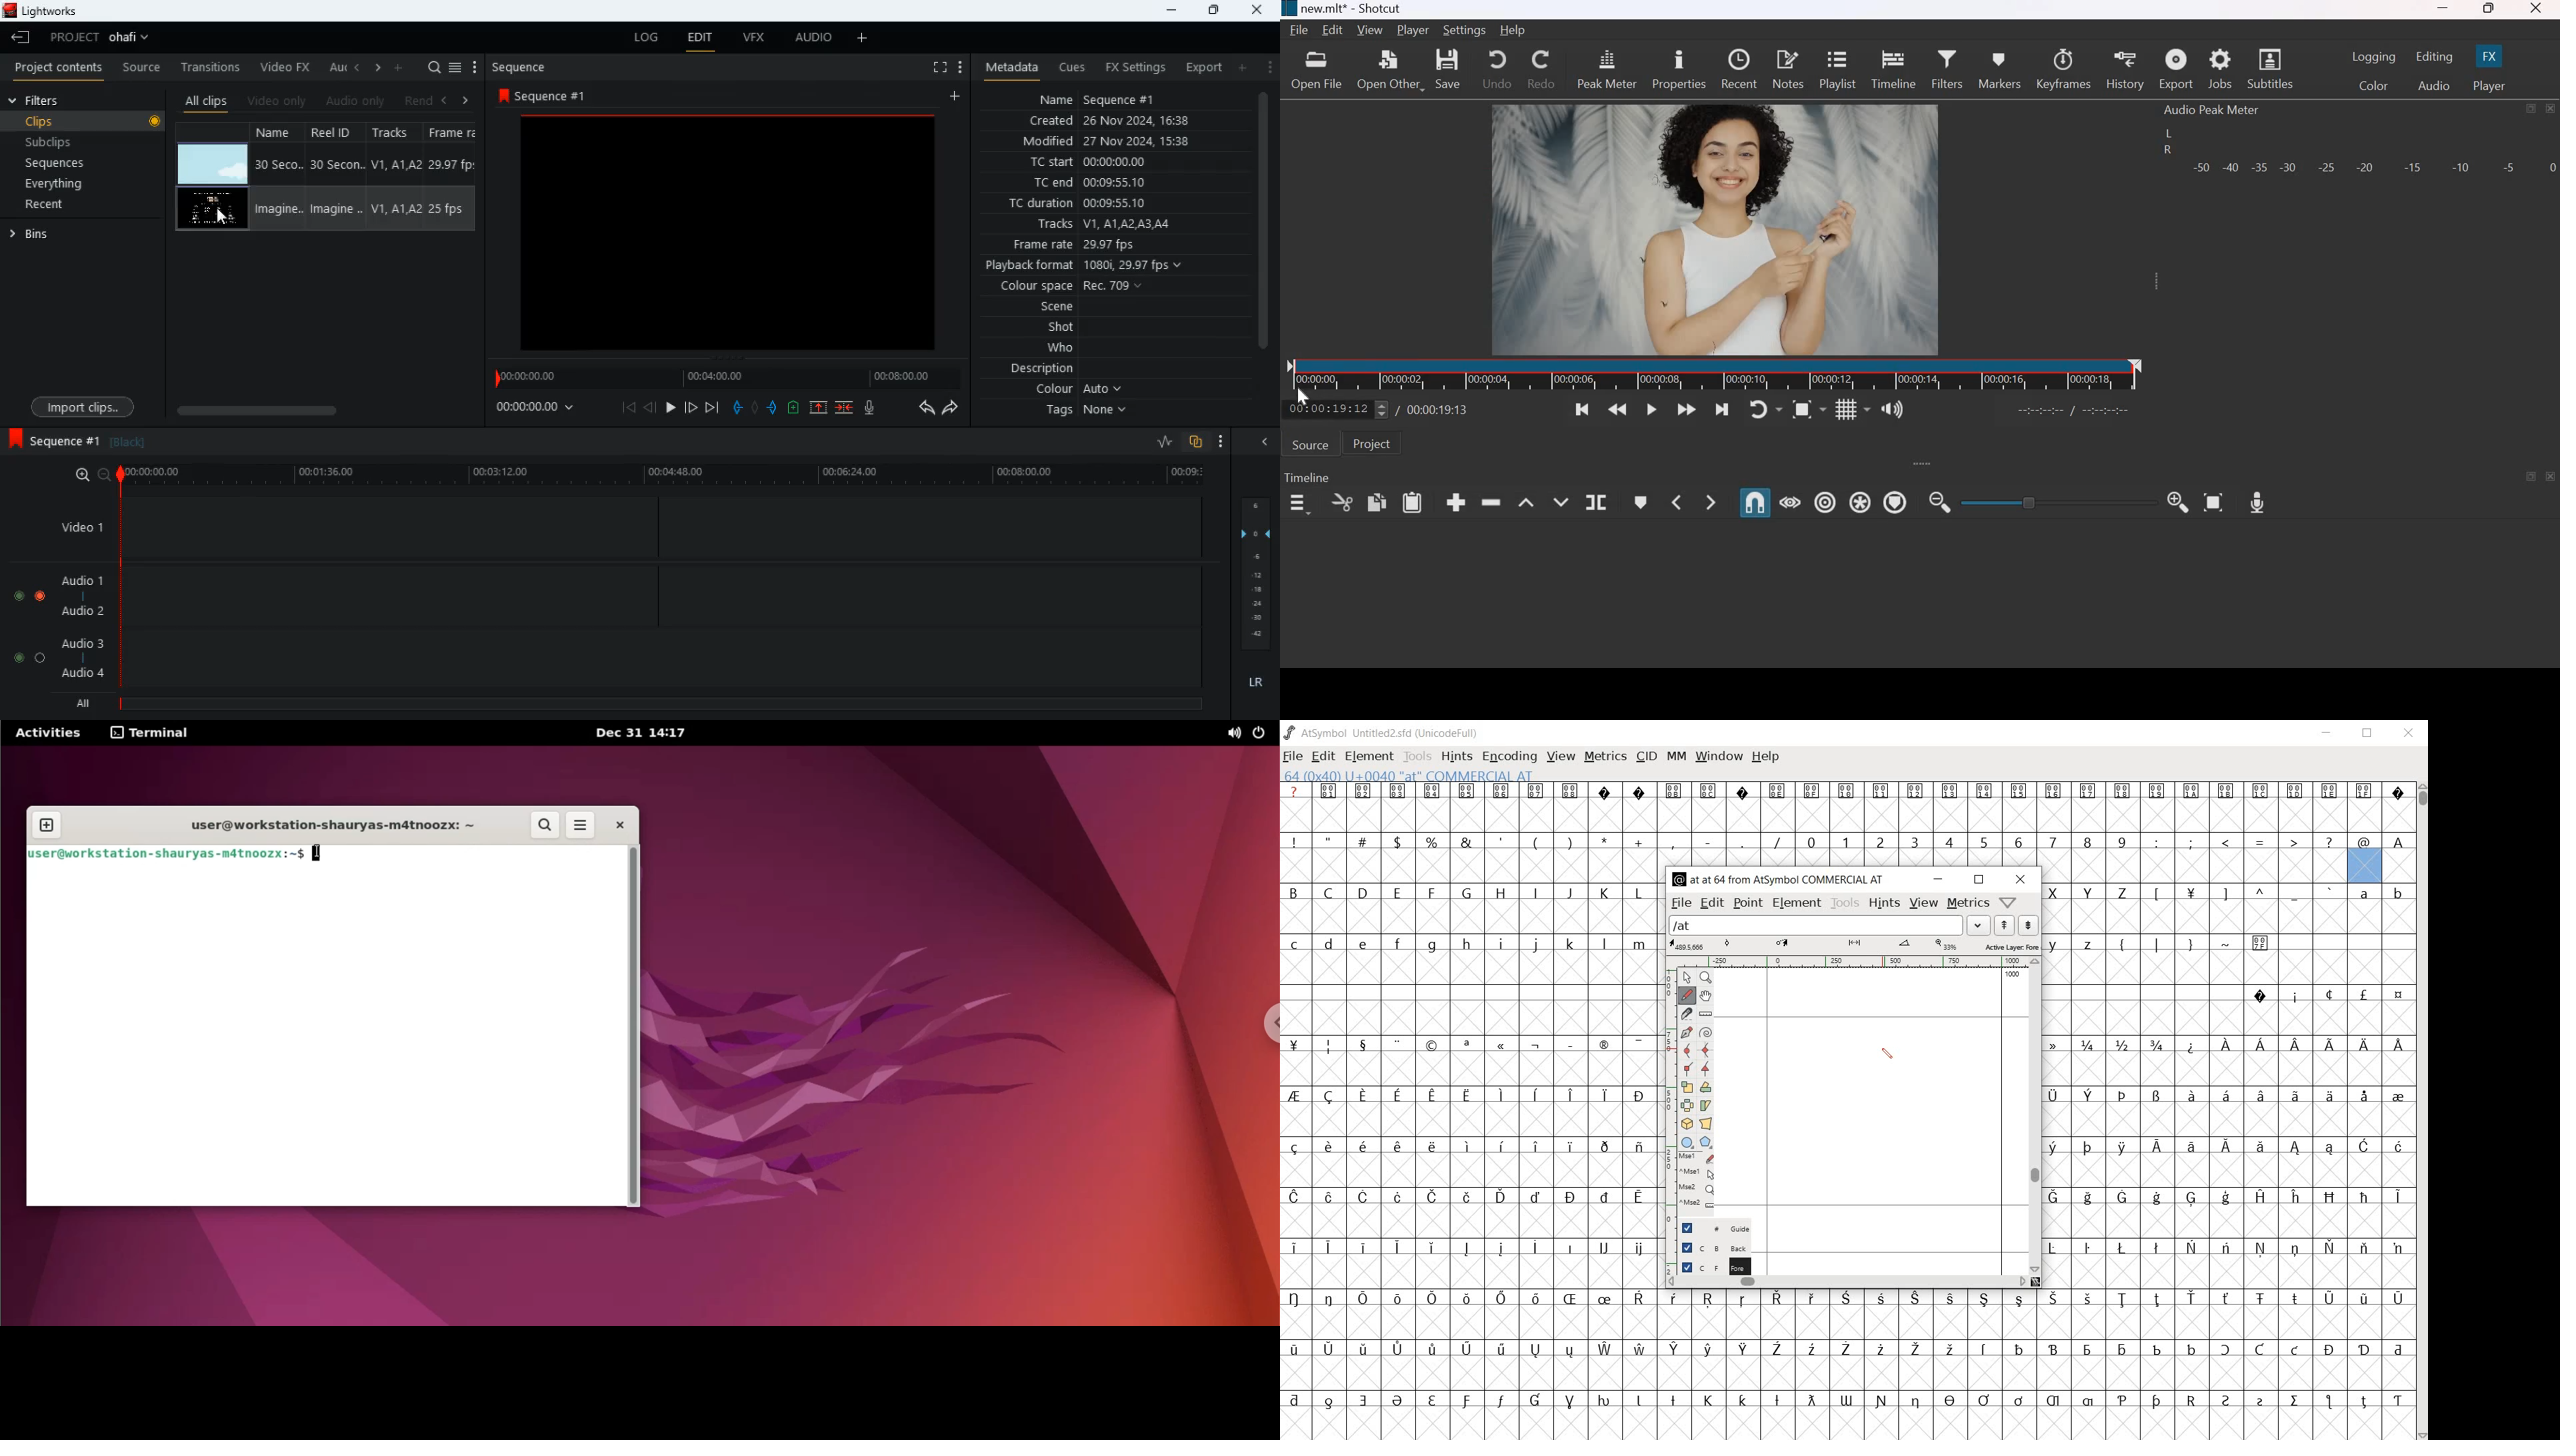  Describe the element at coordinates (1090, 265) in the screenshot. I see `playback format` at that location.